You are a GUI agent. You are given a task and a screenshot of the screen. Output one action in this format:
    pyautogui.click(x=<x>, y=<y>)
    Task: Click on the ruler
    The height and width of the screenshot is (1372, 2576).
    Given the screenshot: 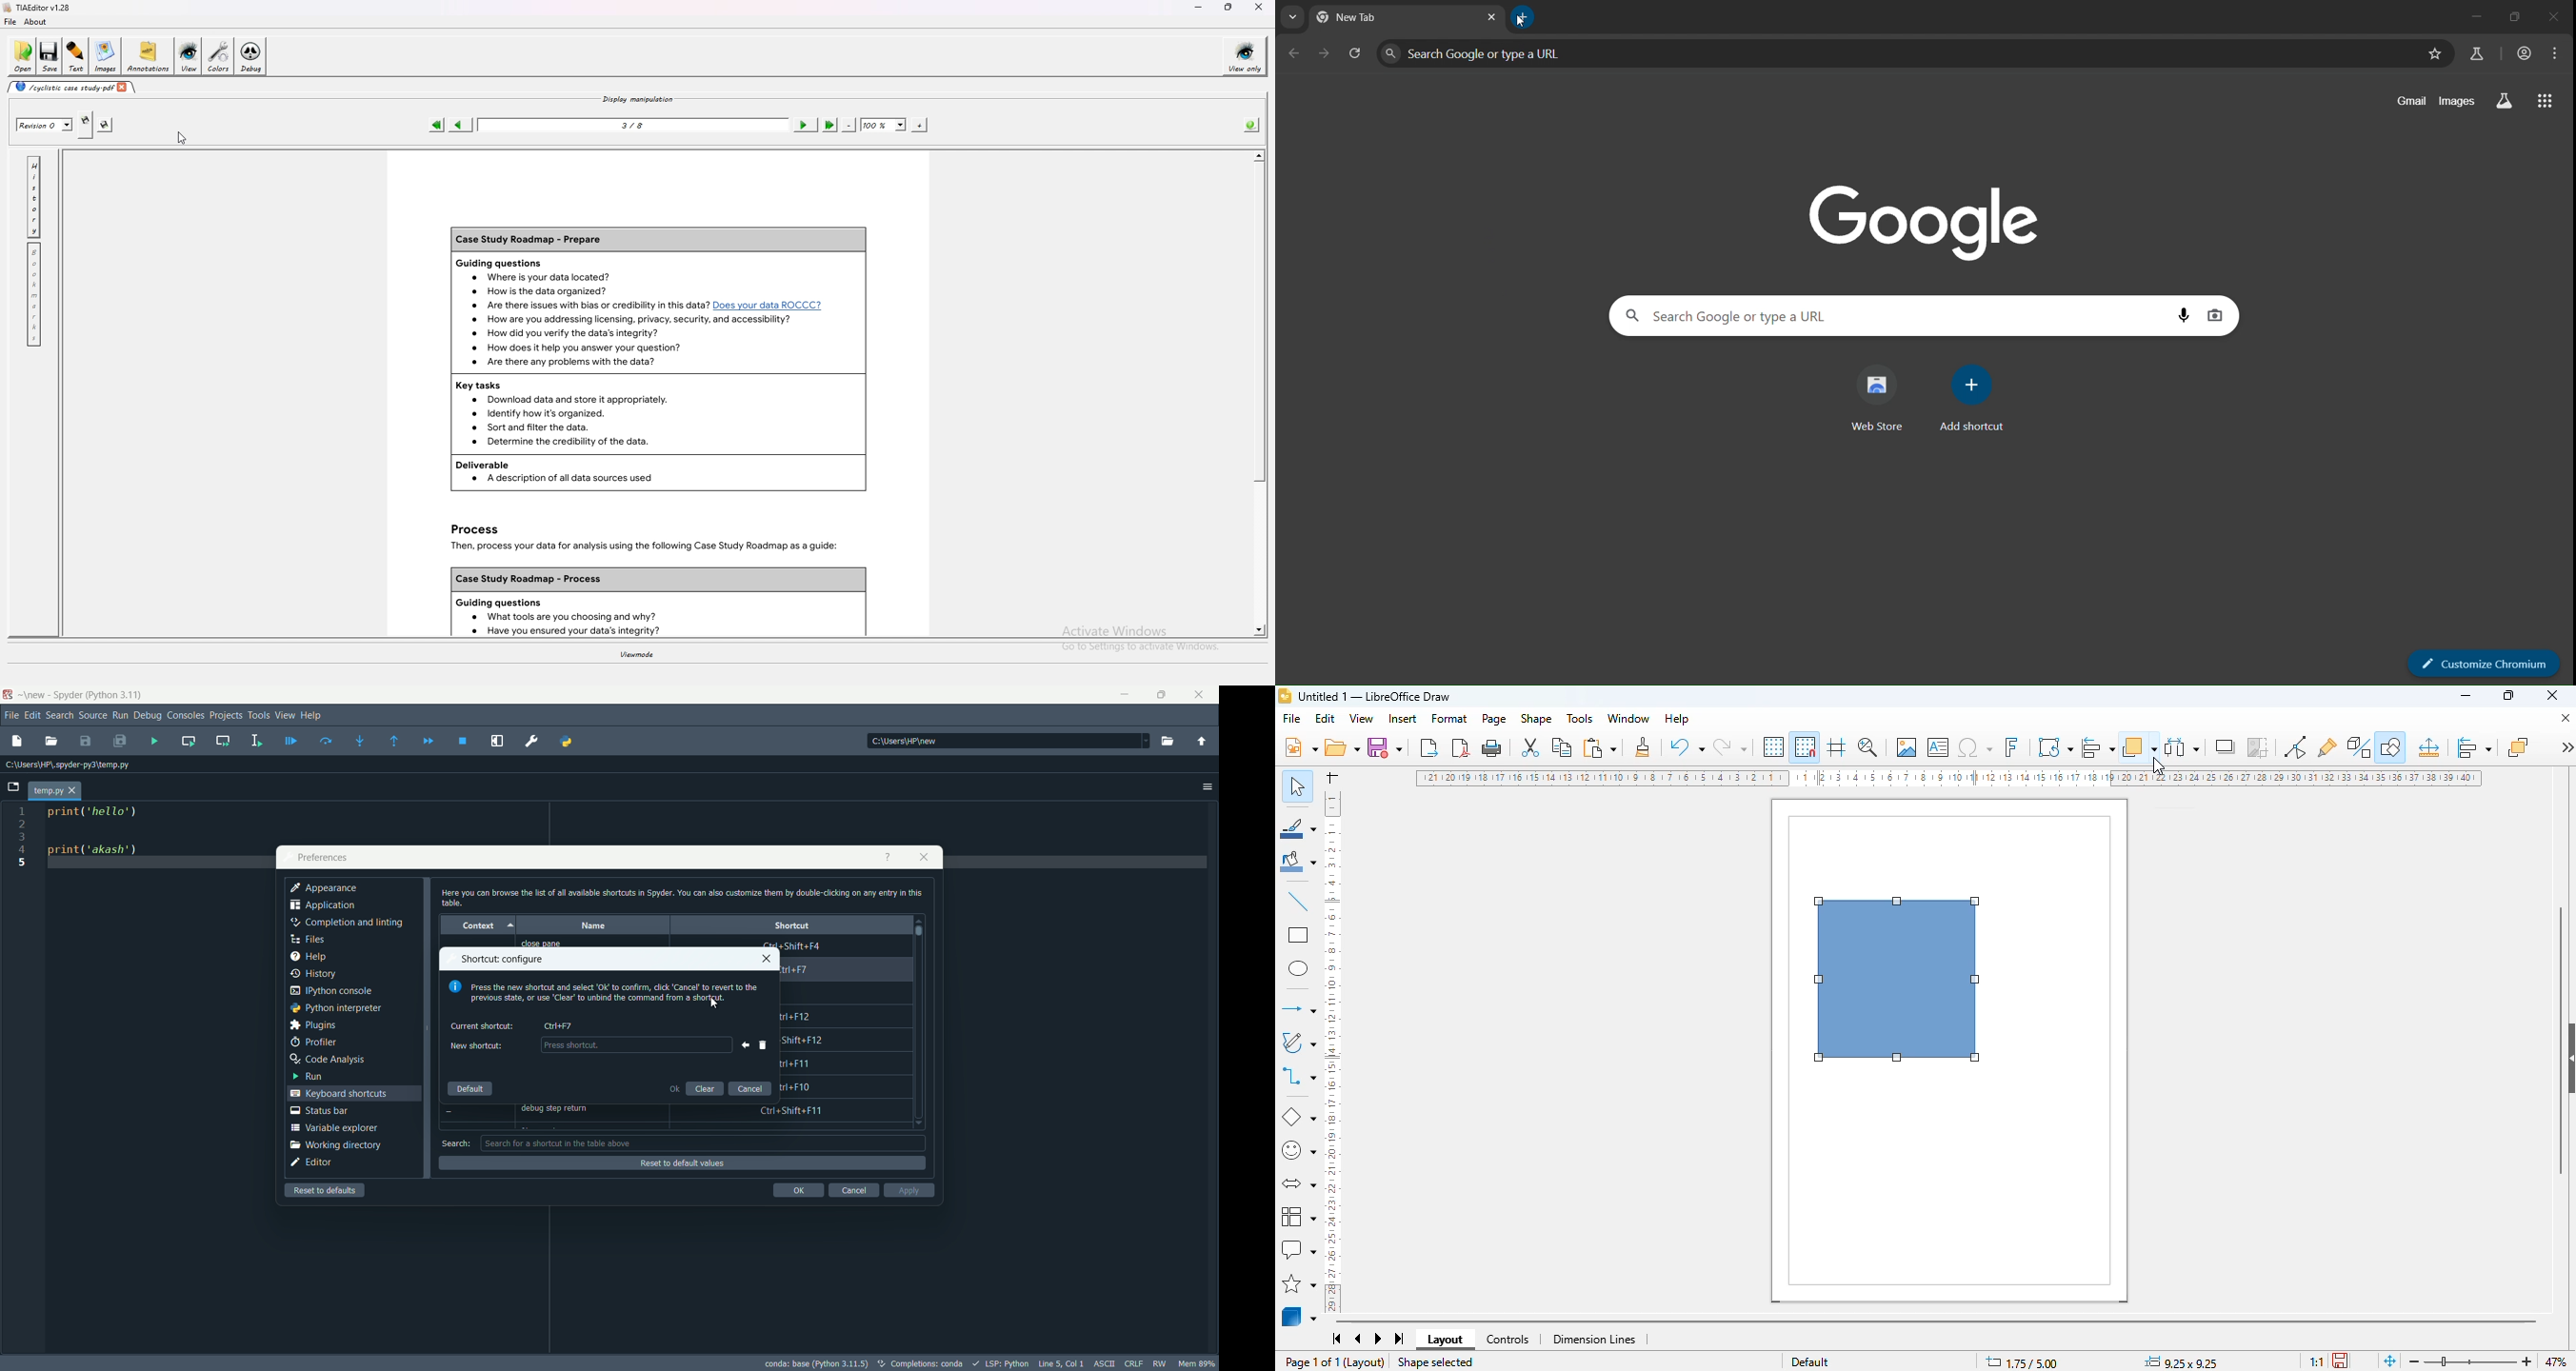 What is the action you would take?
    pyautogui.click(x=1333, y=1049)
    